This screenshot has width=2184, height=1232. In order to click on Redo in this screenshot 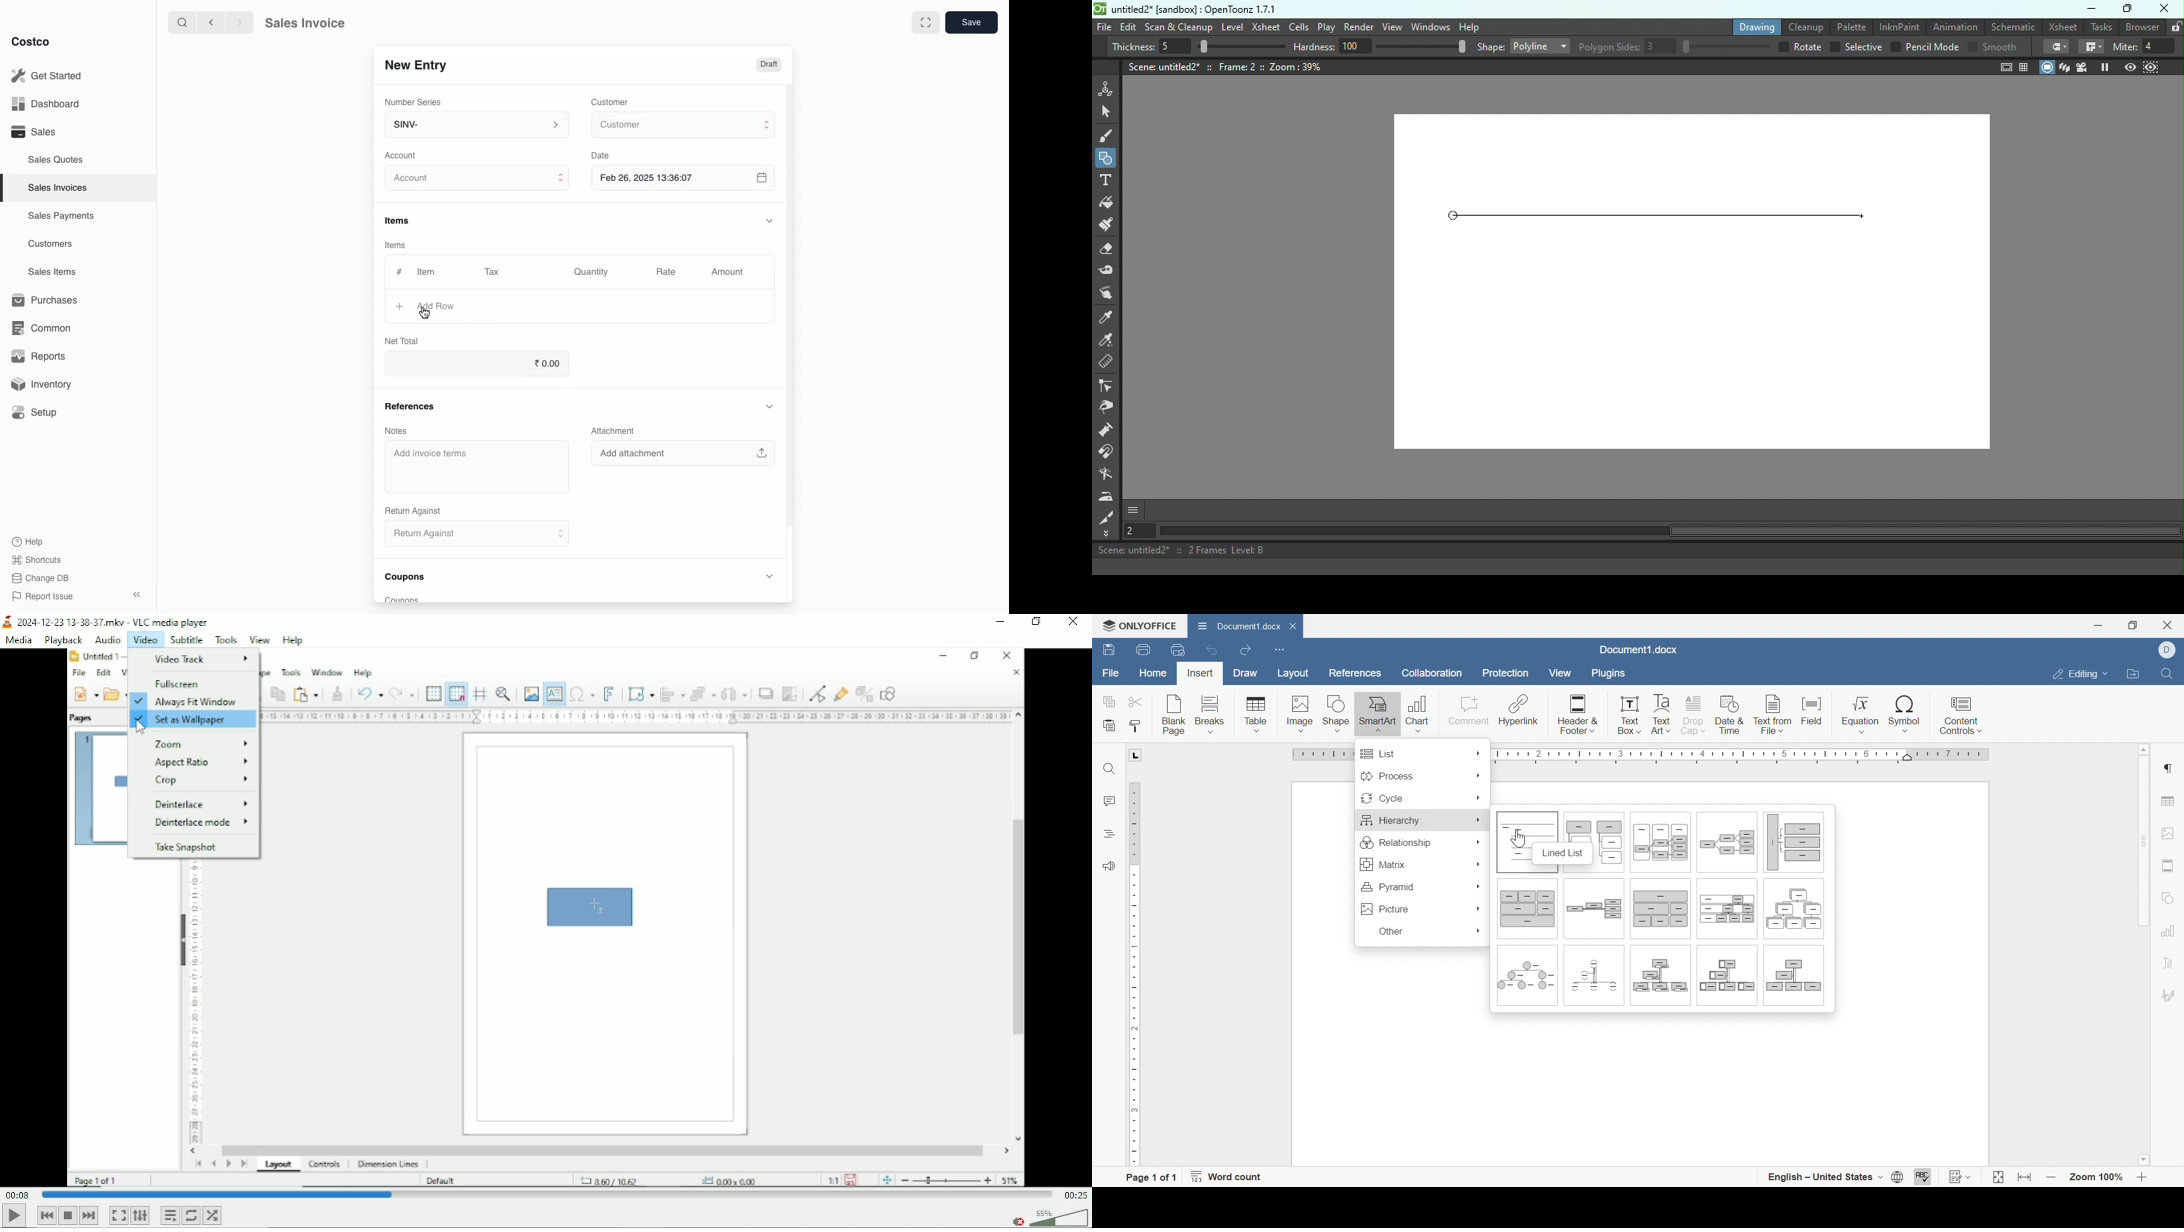, I will do `click(1246, 650)`.